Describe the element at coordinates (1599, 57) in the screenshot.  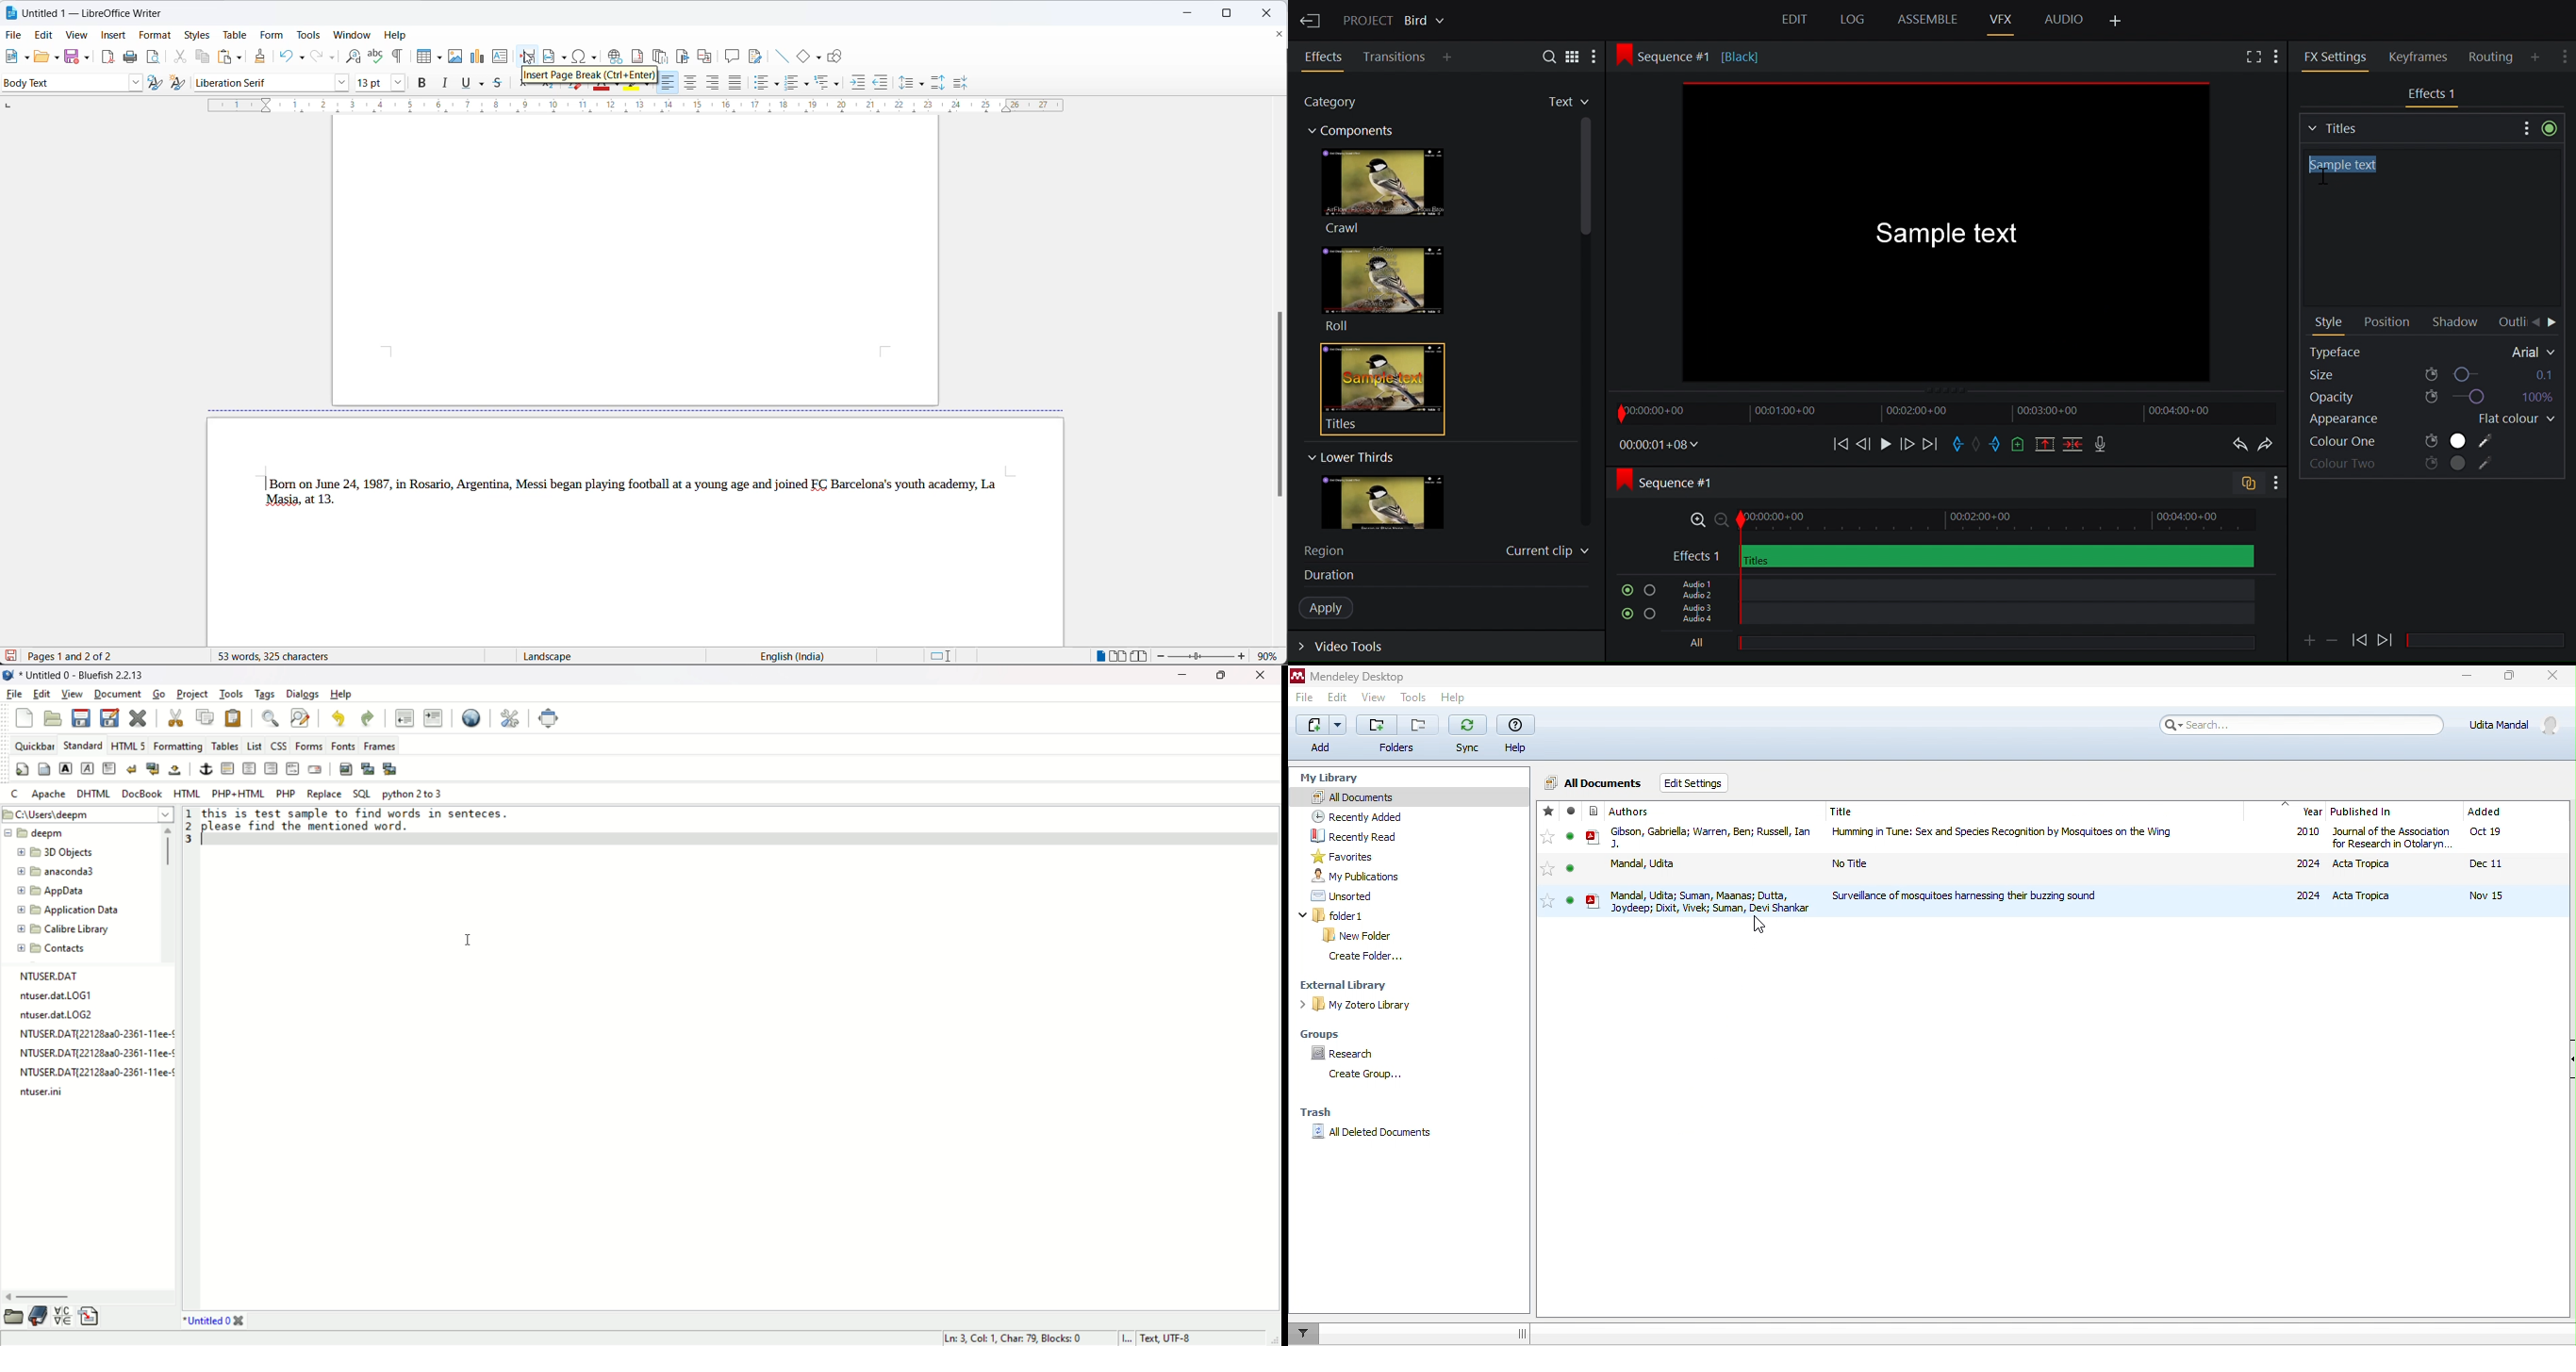
I see `More` at that location.